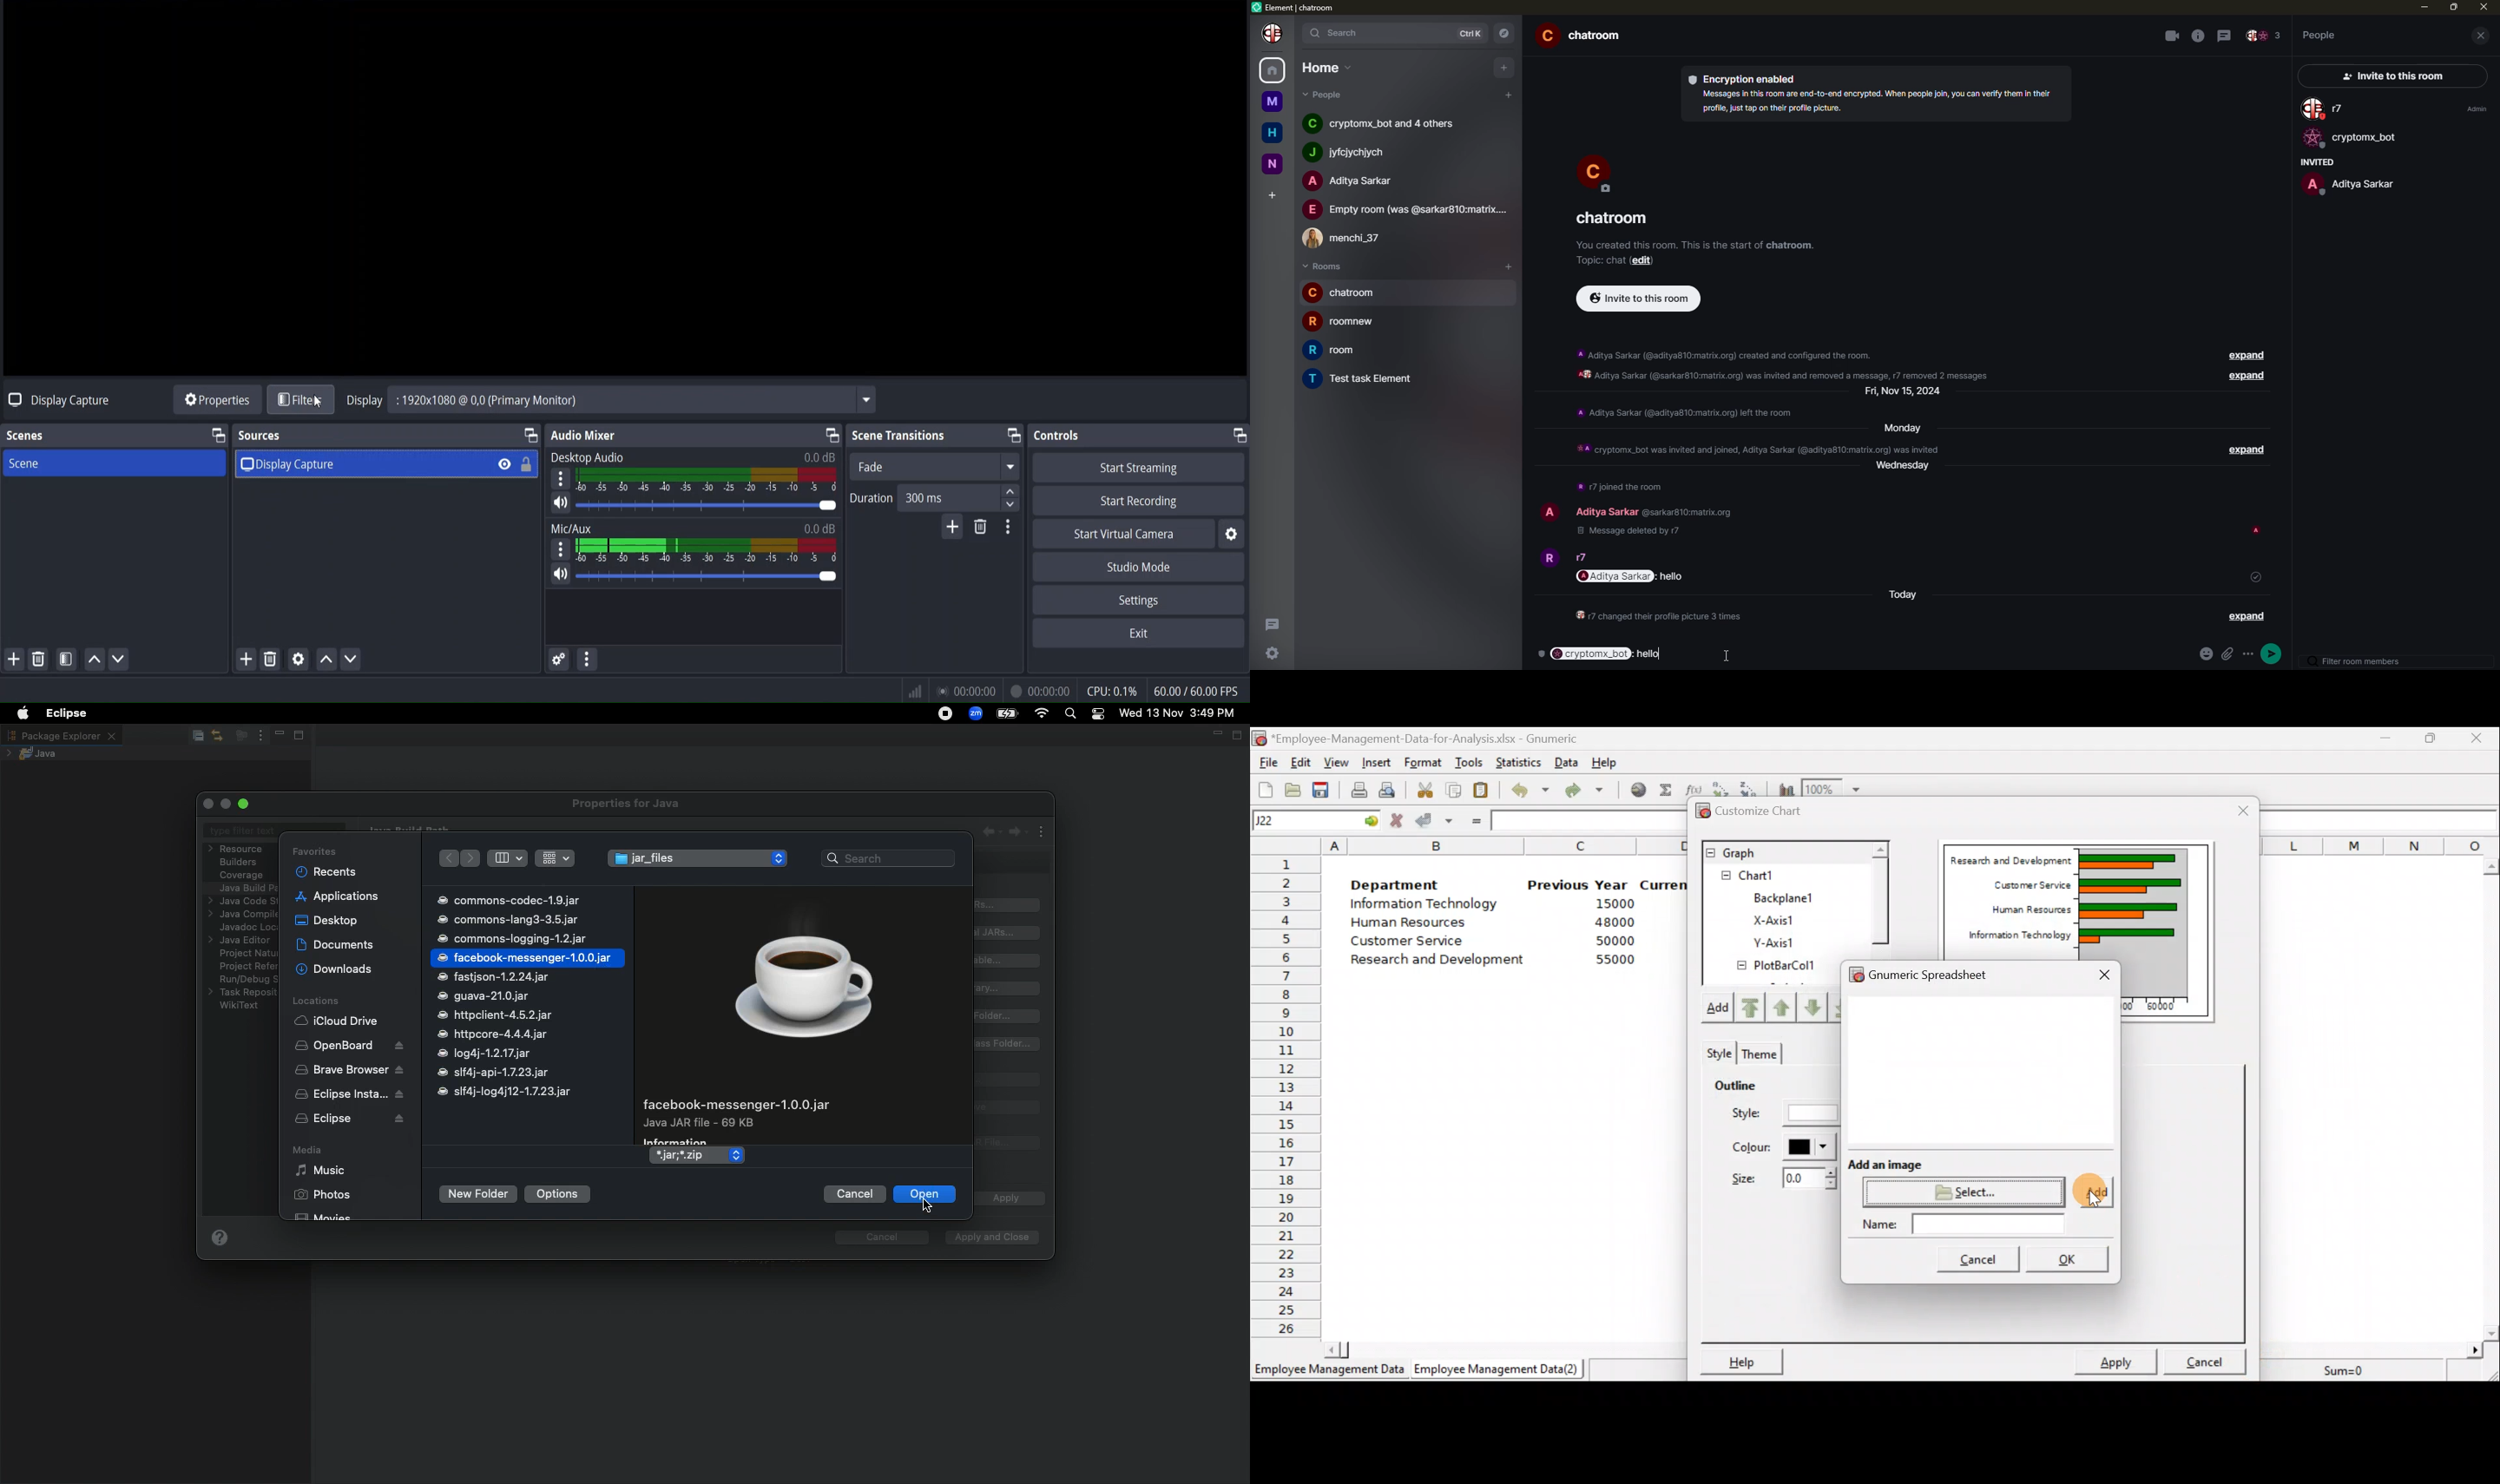  I want to click on Enter formula, so click(1474, 821).